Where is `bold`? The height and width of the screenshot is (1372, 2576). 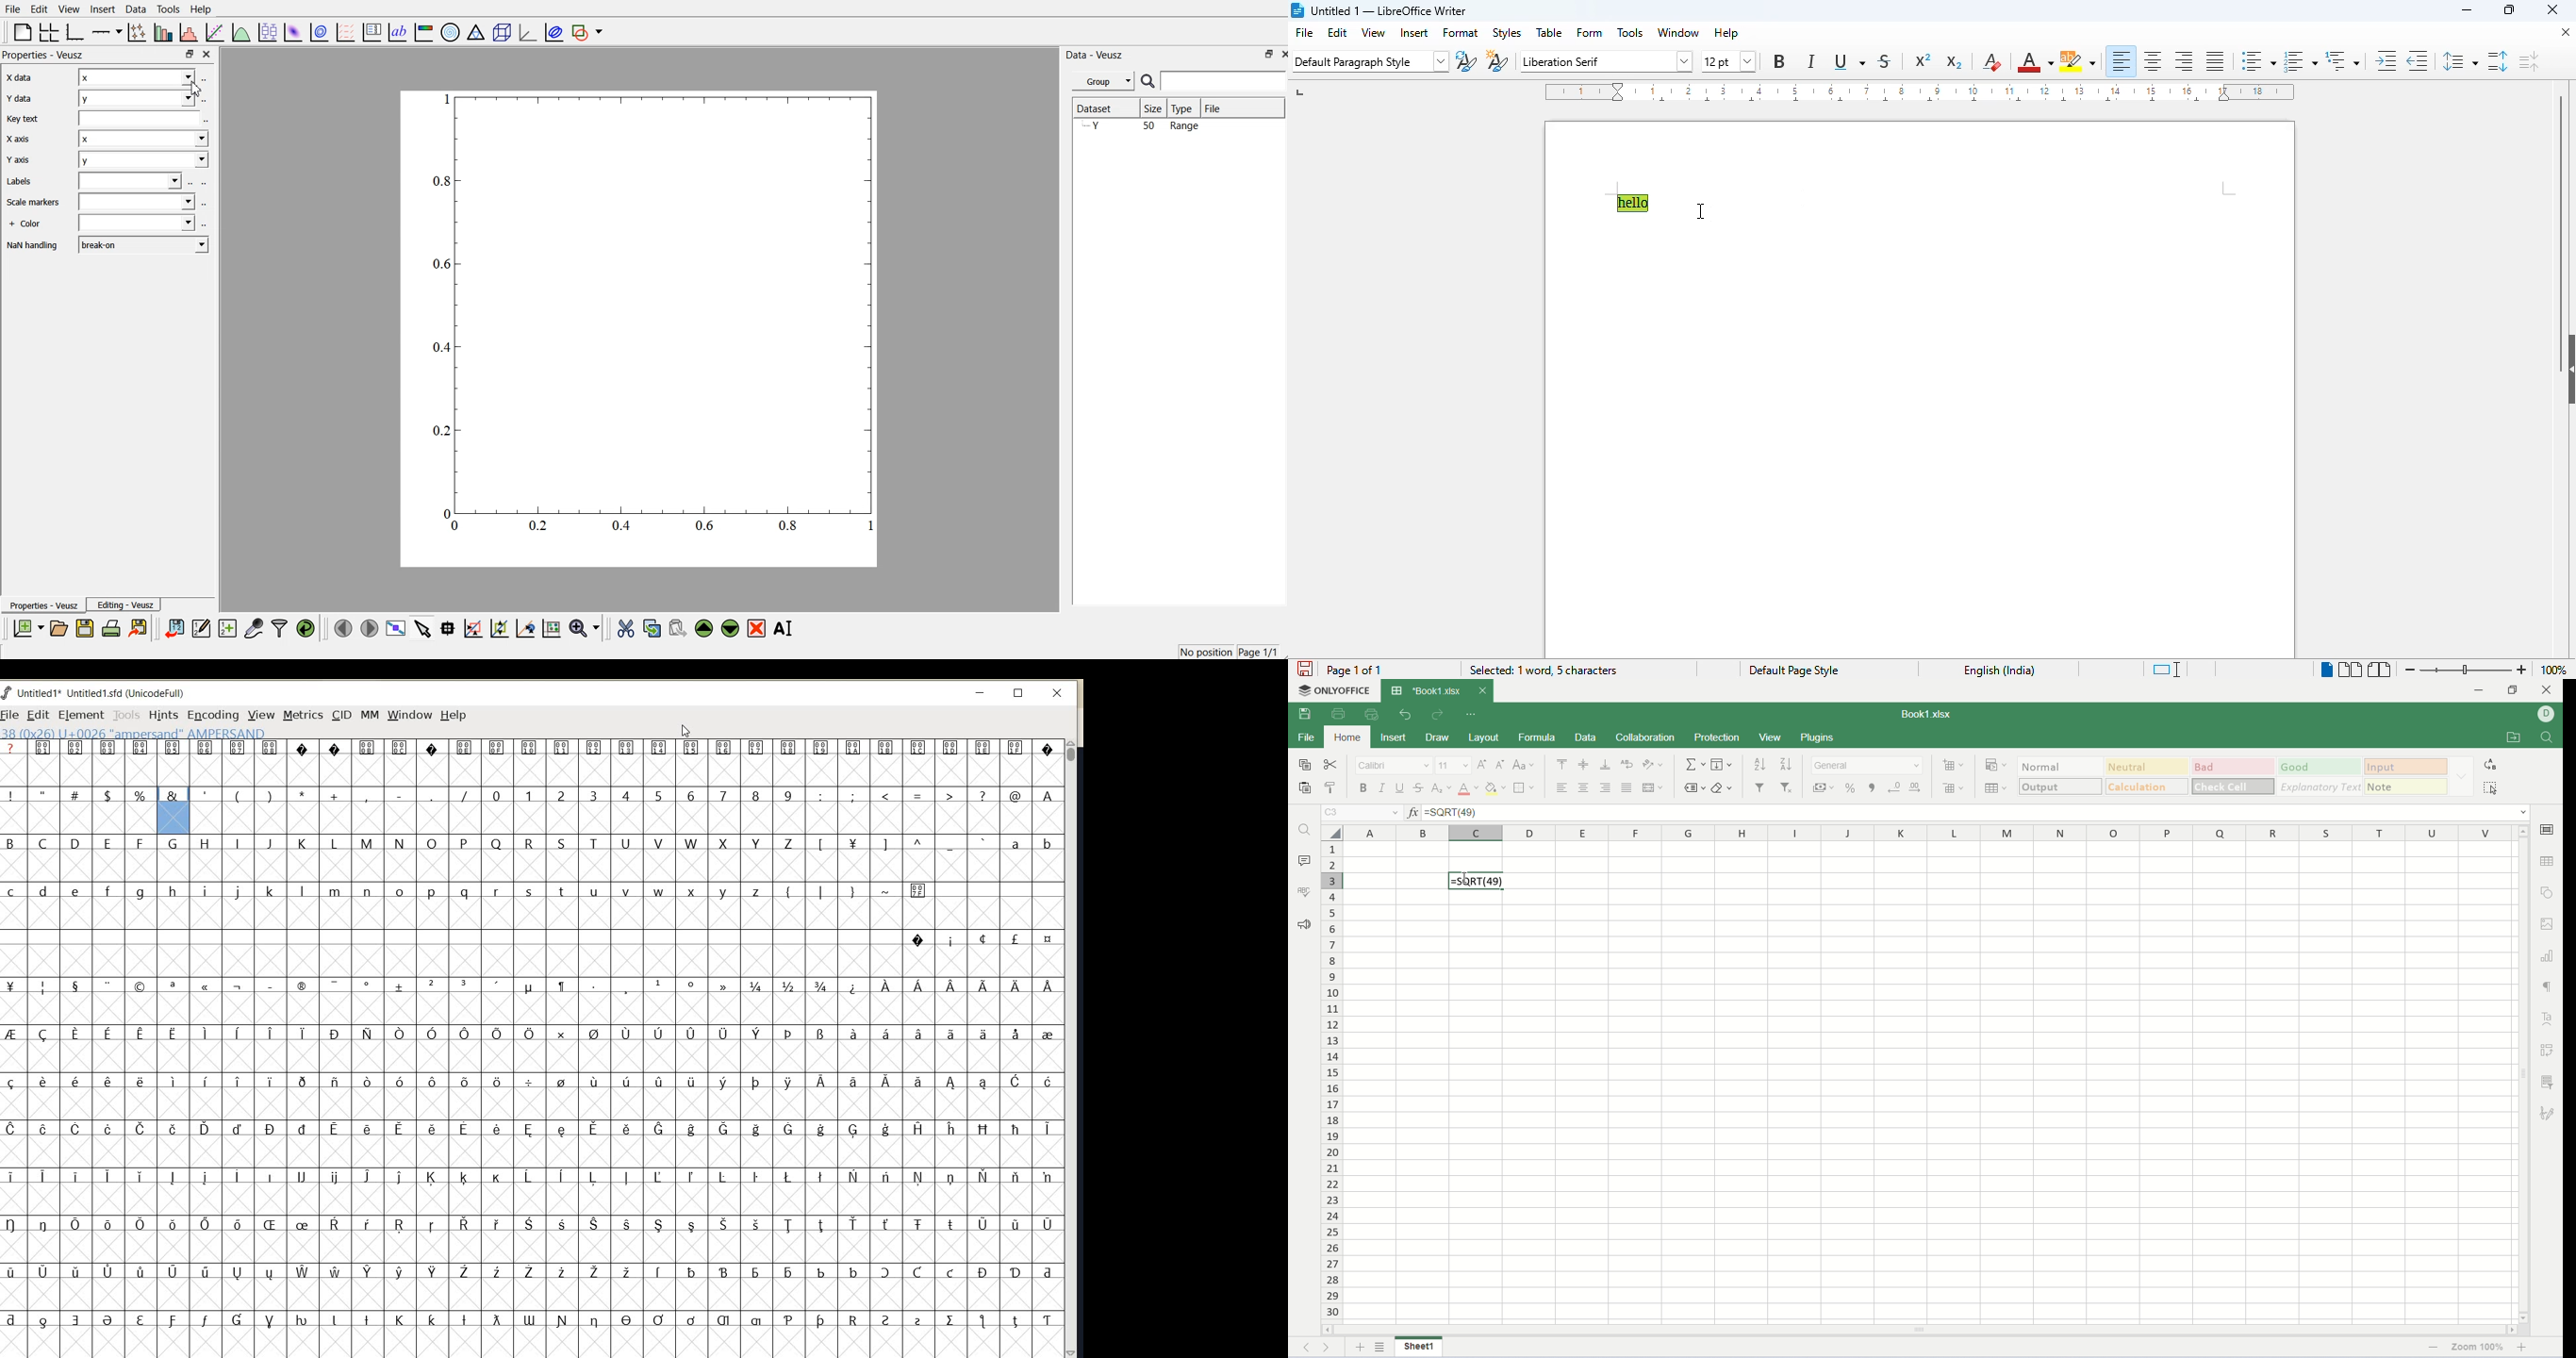 bold is located at coordinates (1779, 61).